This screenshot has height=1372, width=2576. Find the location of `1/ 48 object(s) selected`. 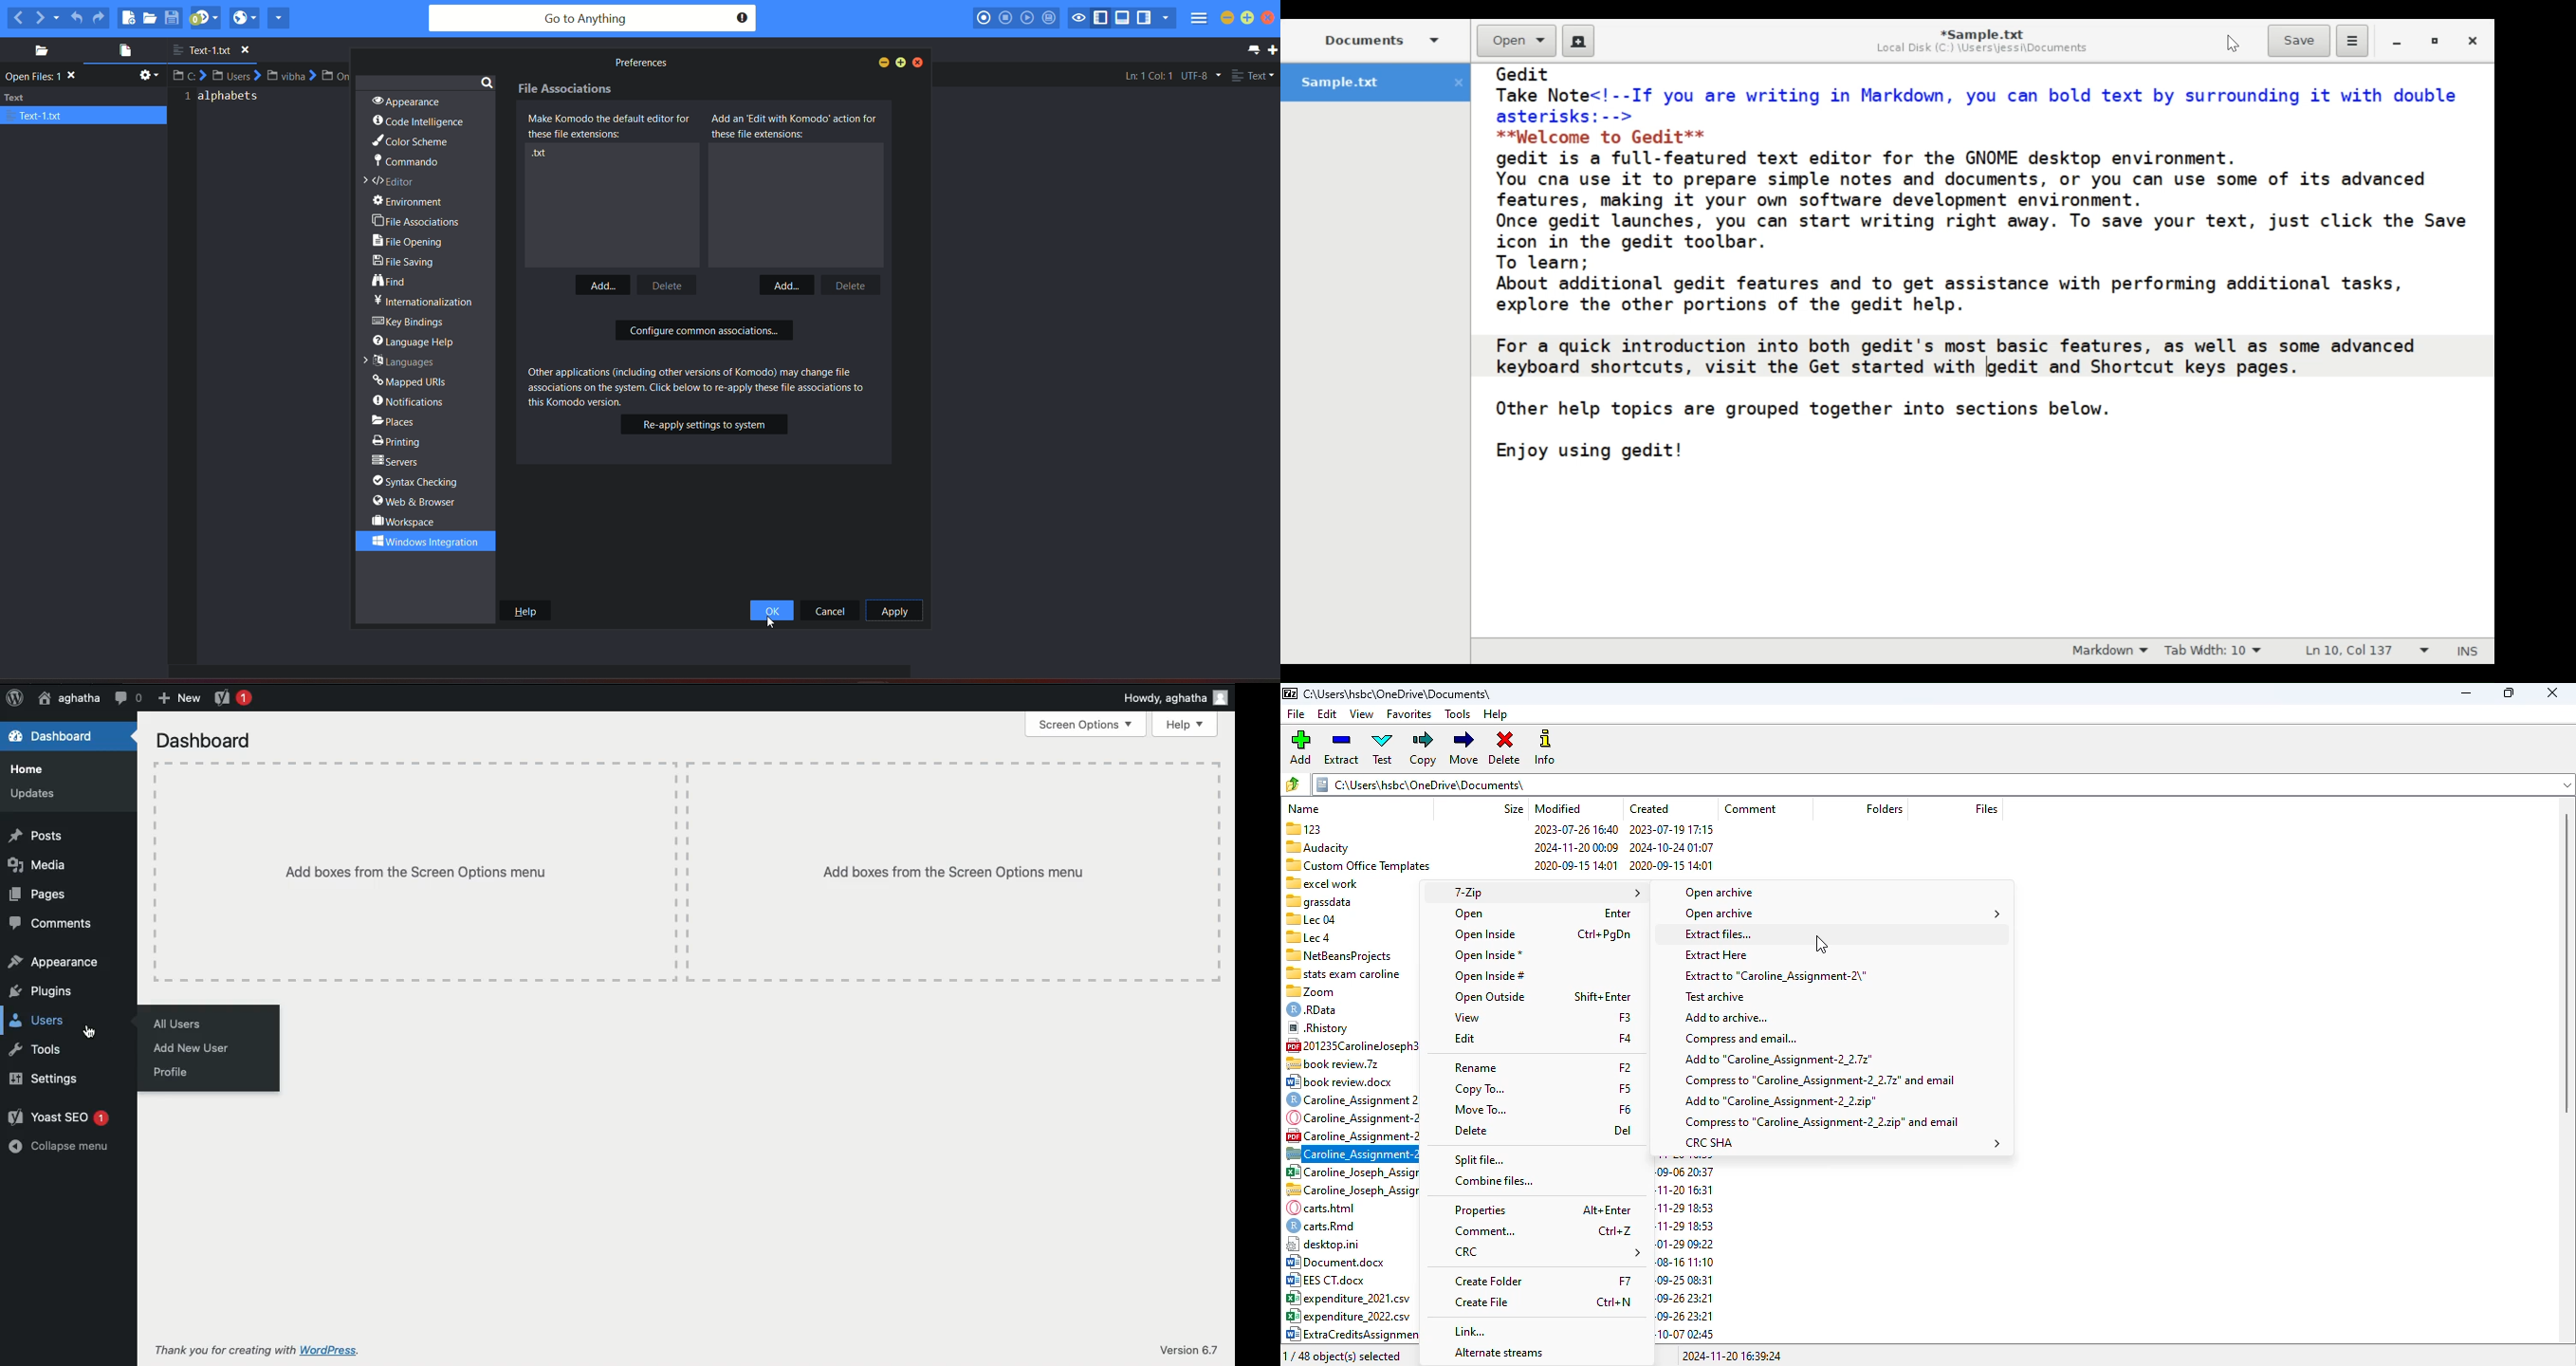

1/ 48 object(s) selected is located at coordinates (1351, 1355).